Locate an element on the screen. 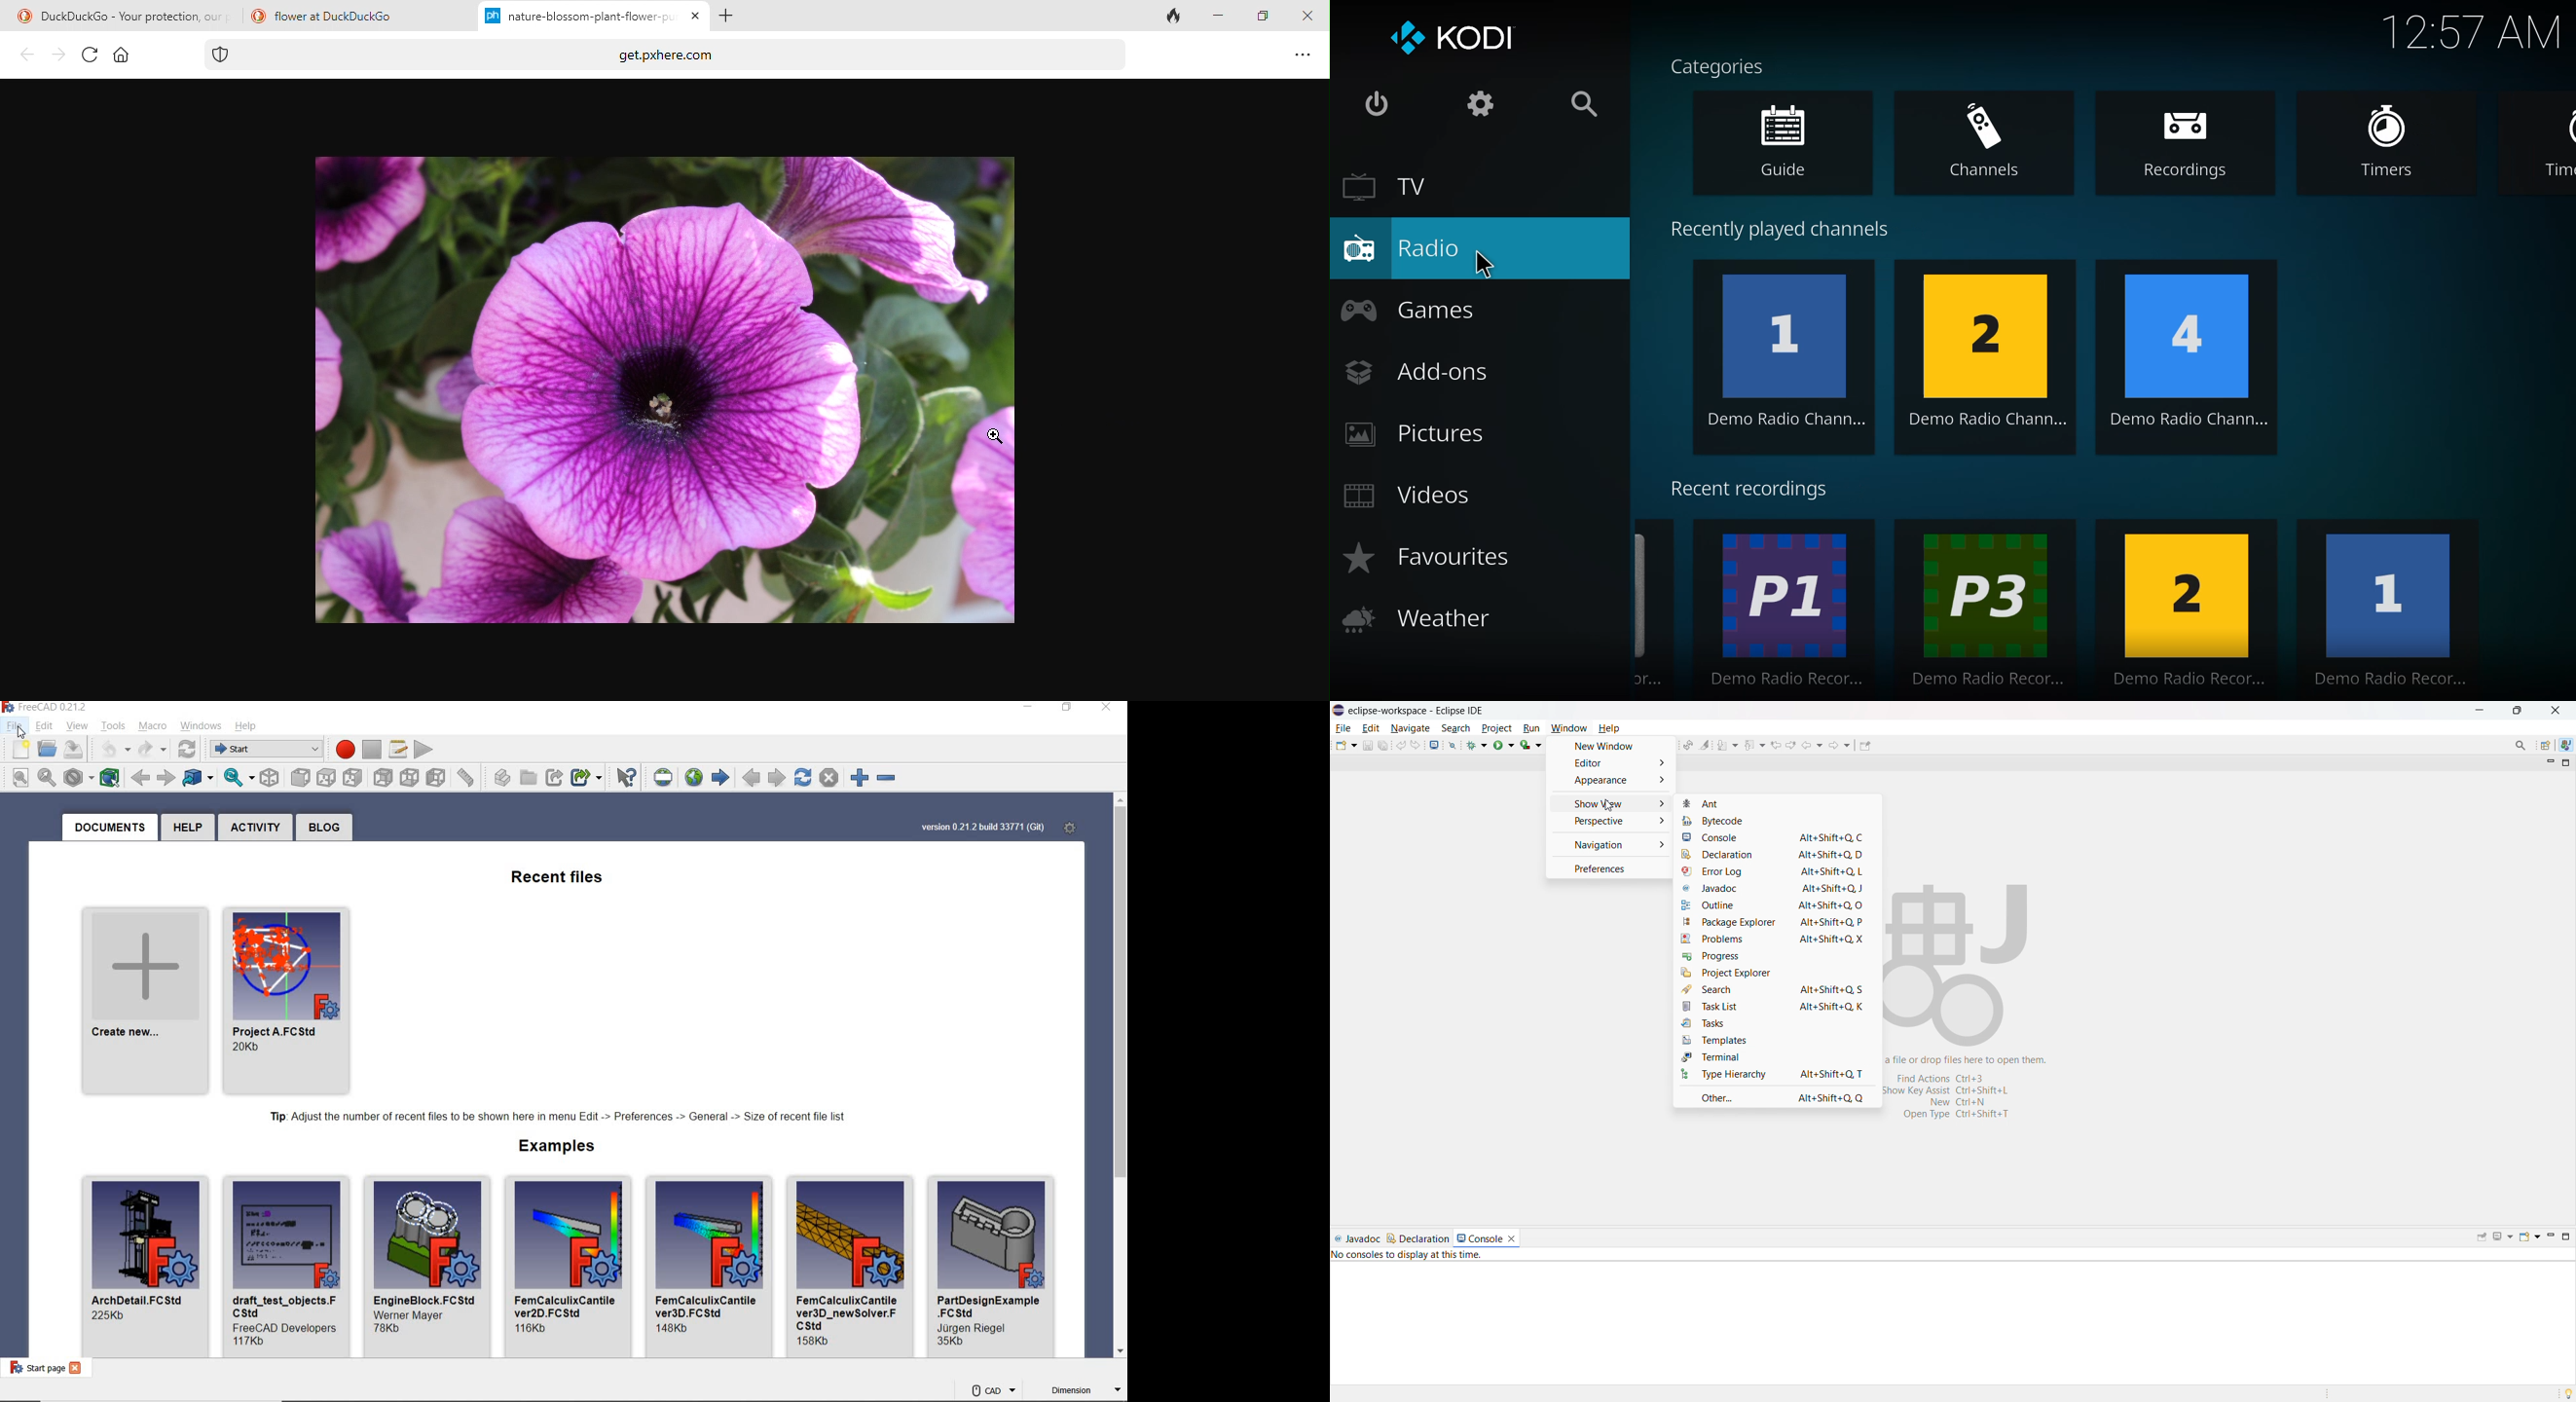 The height and width of the screenshot is (1428, 2576). GO TO LINKED OBJECT is located at coordinates (198, 778).